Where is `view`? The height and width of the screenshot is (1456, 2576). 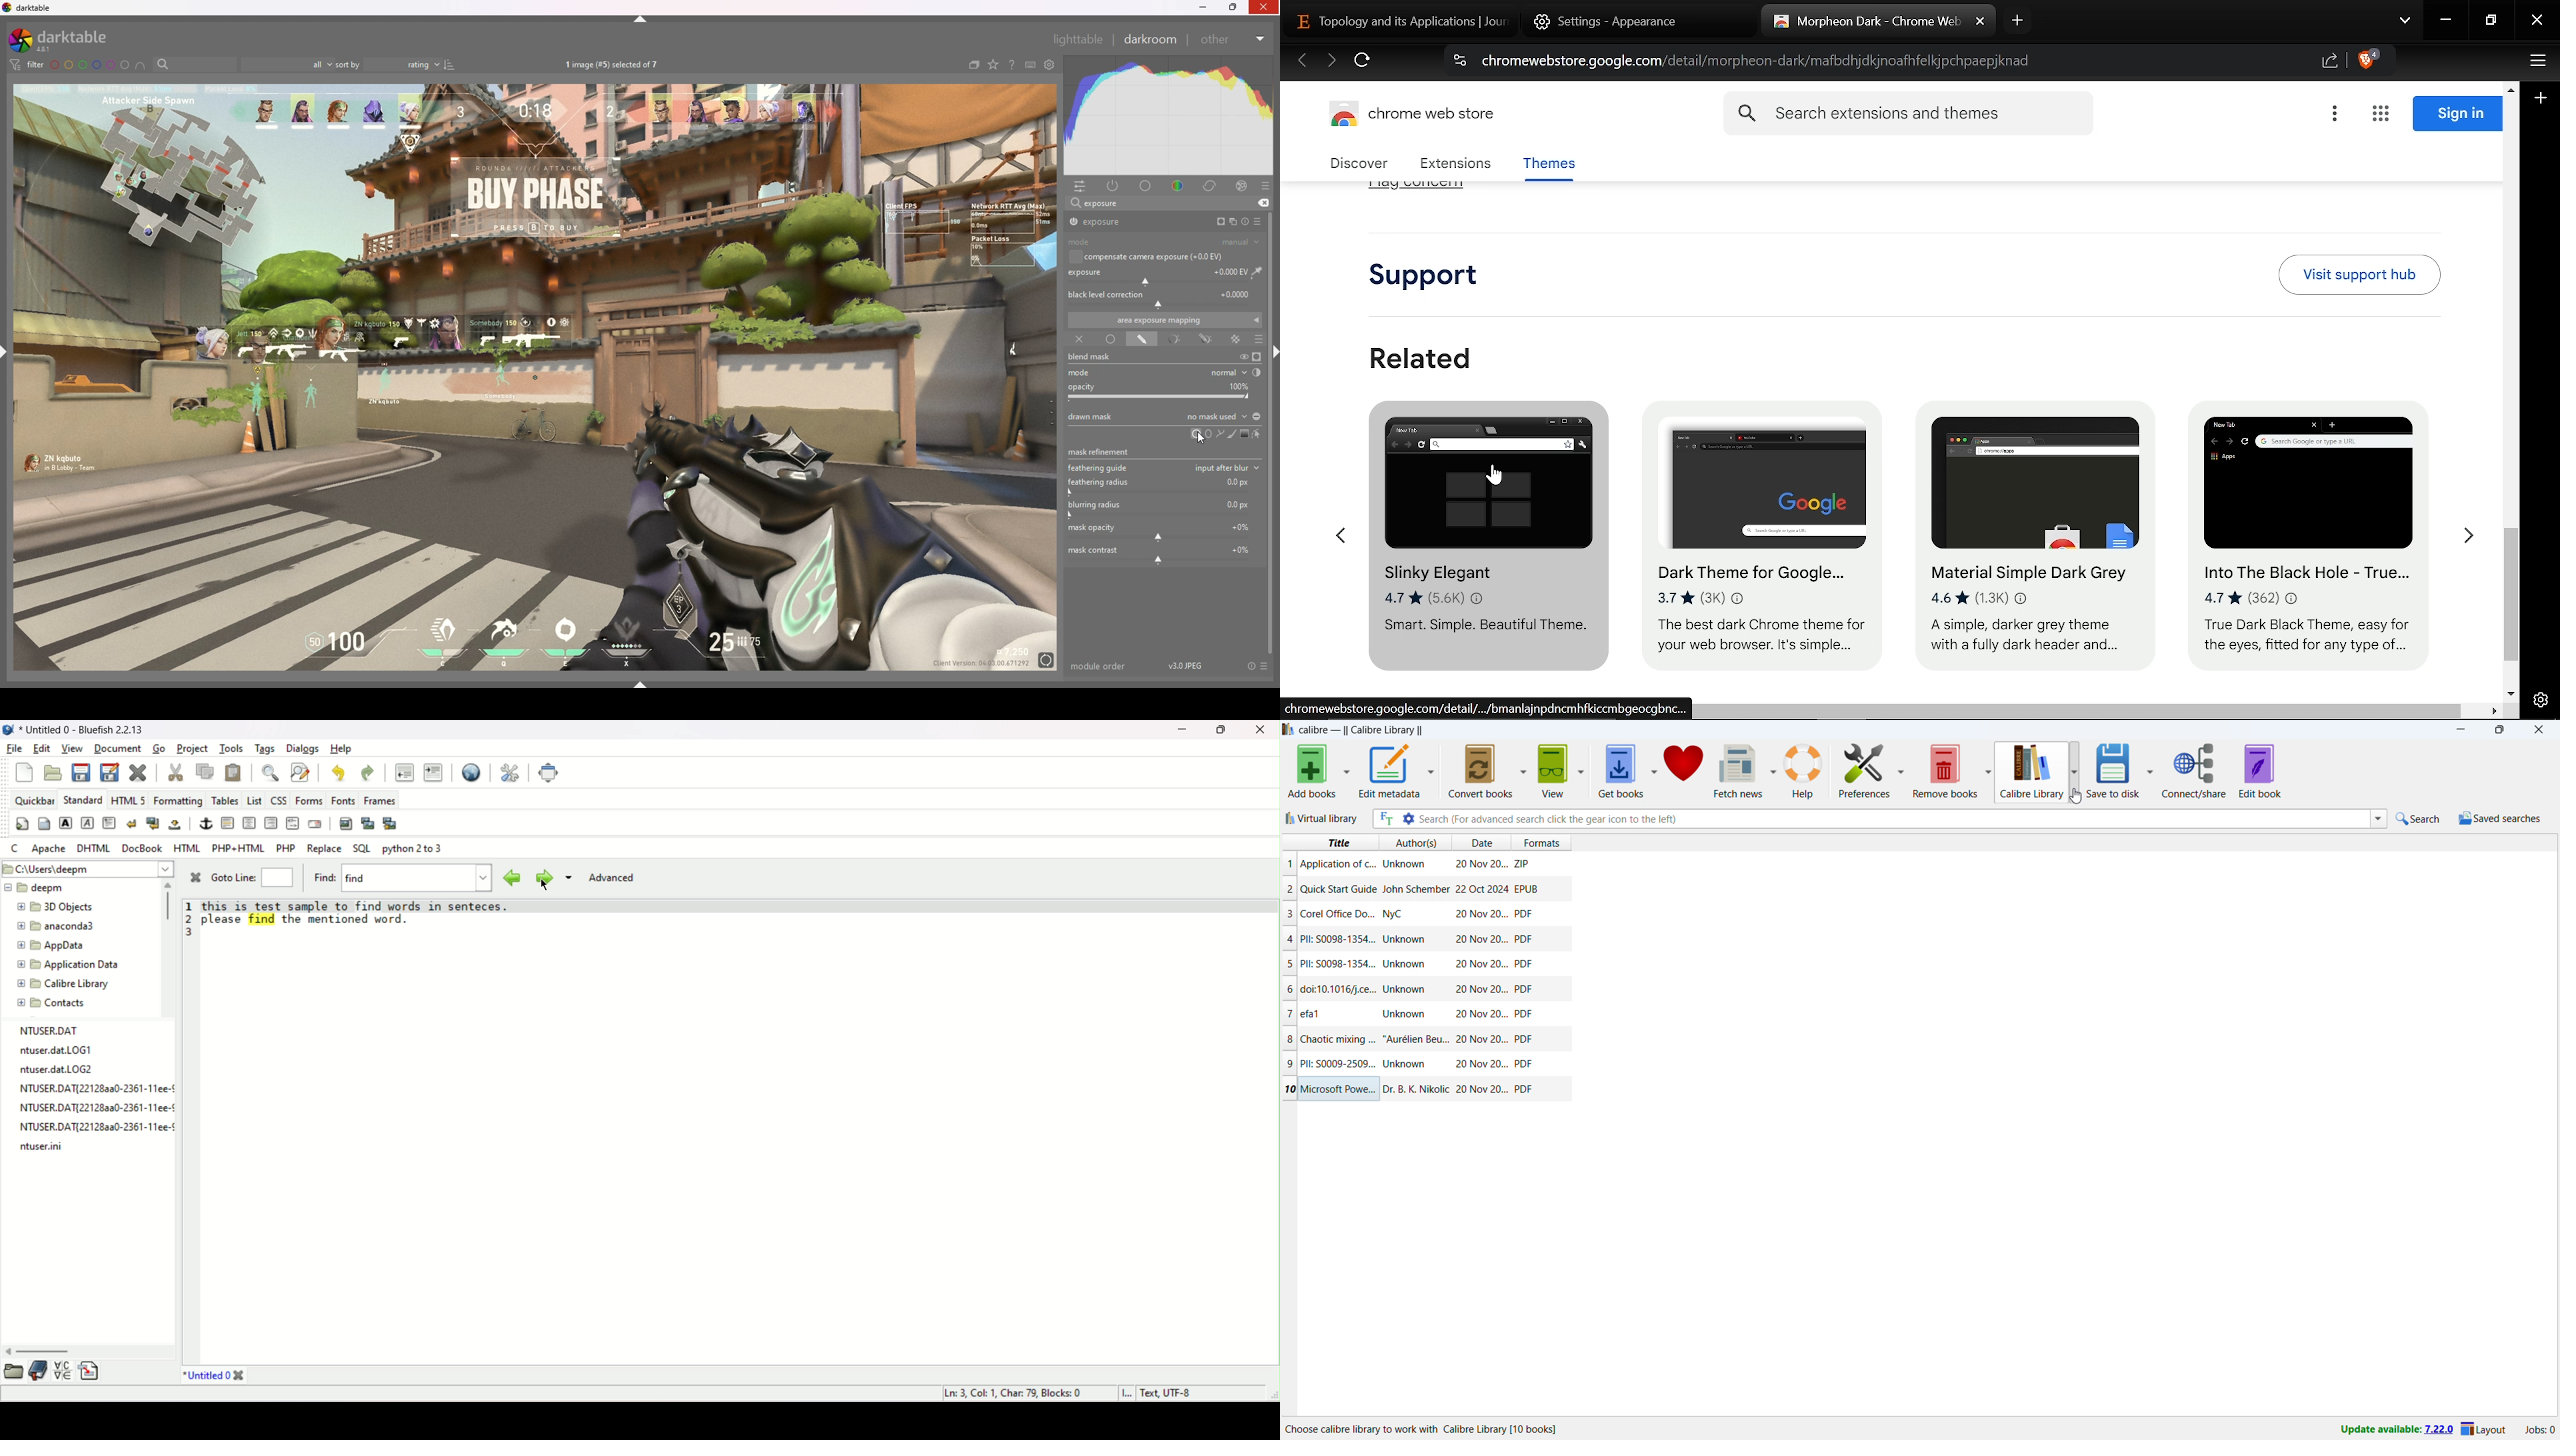 view is located at coordinates (1553, 771).